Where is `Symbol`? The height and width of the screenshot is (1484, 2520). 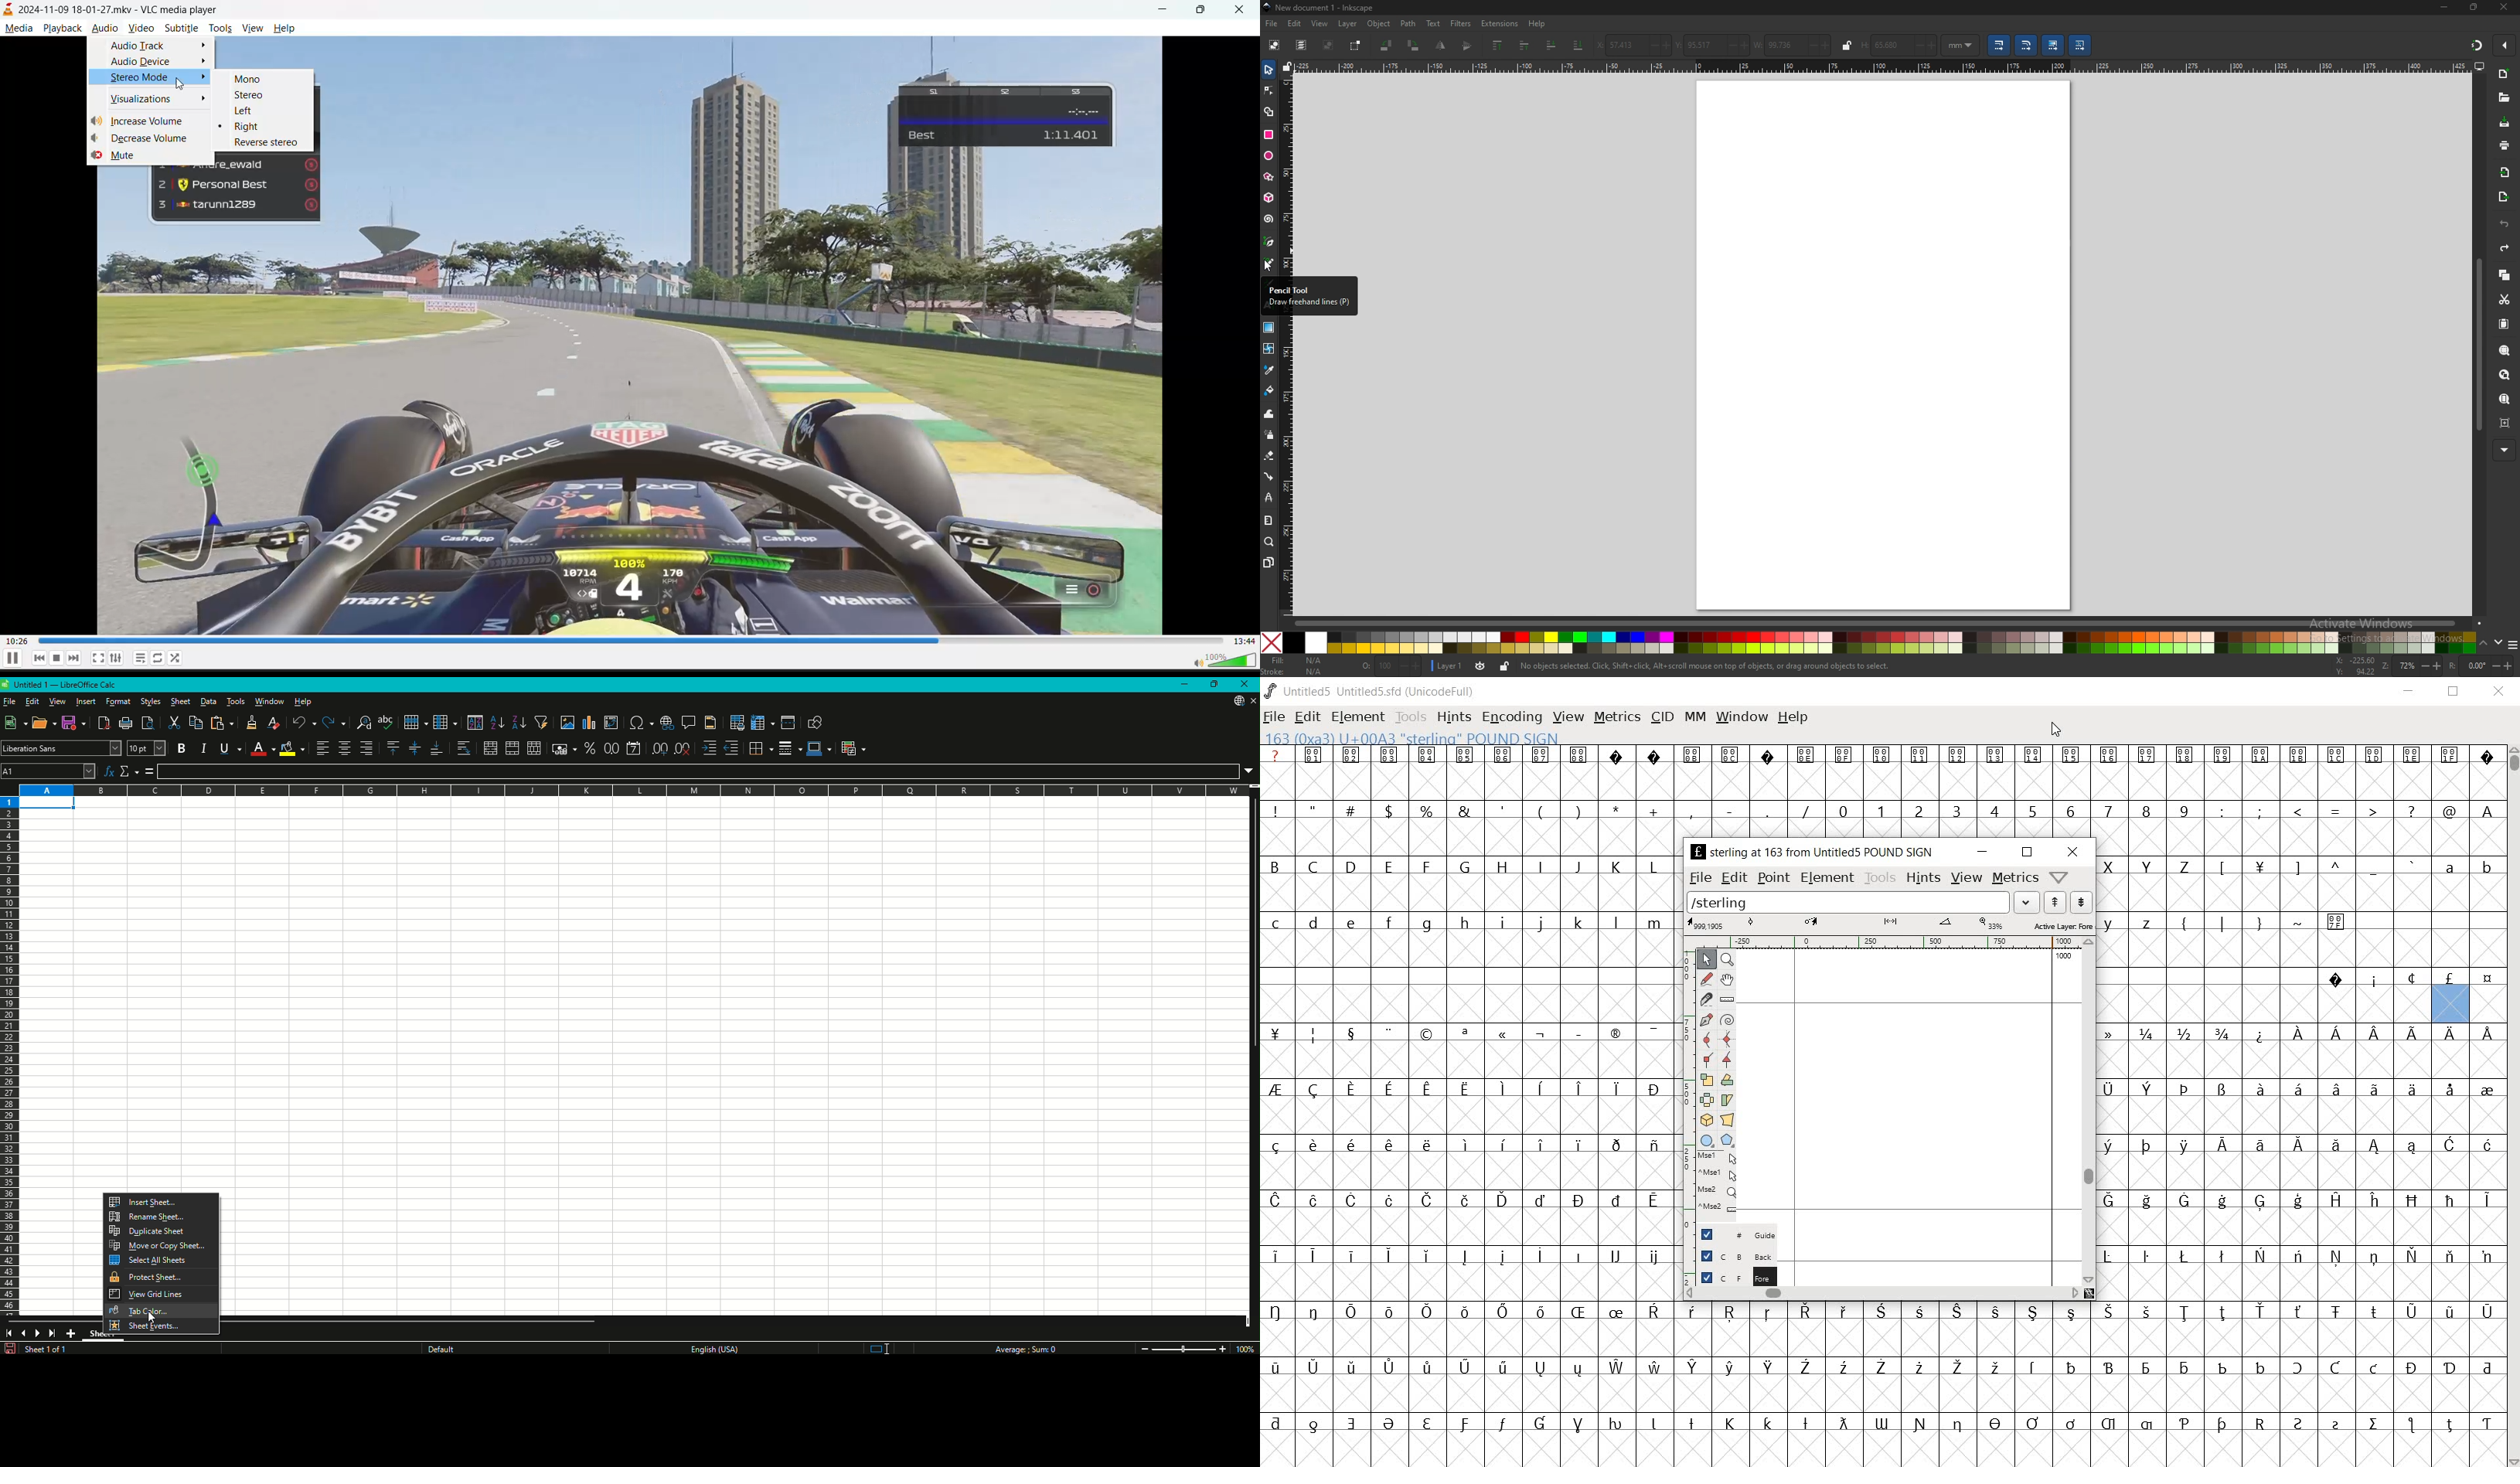
Symbol is located at coordinates (1616, 1035).